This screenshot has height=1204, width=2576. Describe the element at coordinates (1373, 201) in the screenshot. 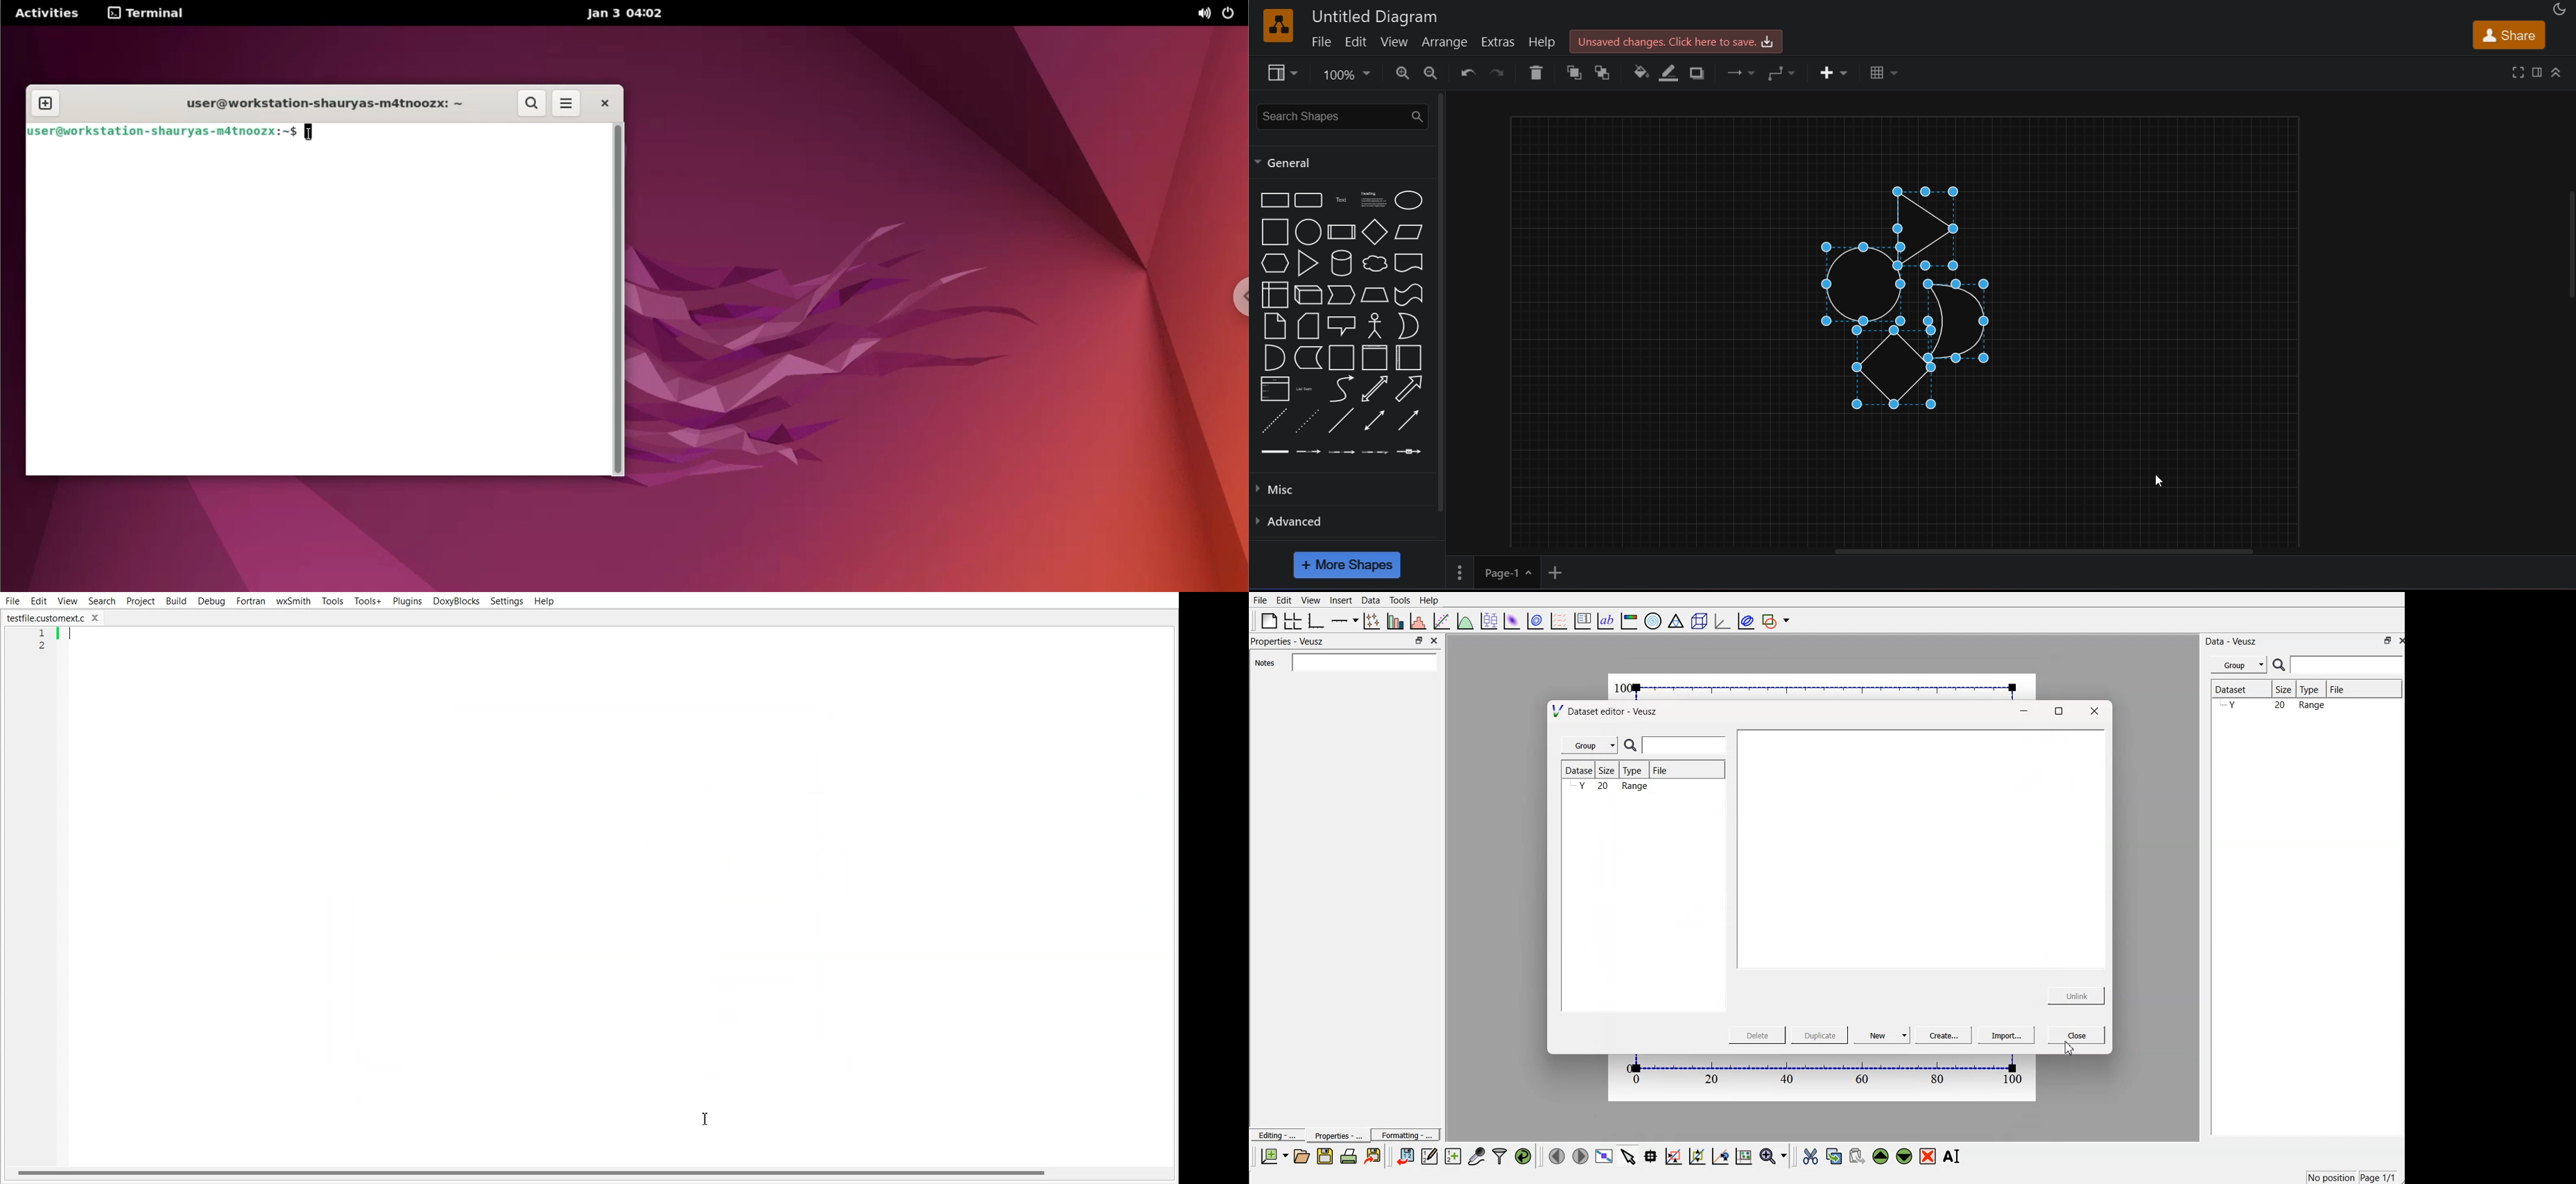

I see `heading` at that location.